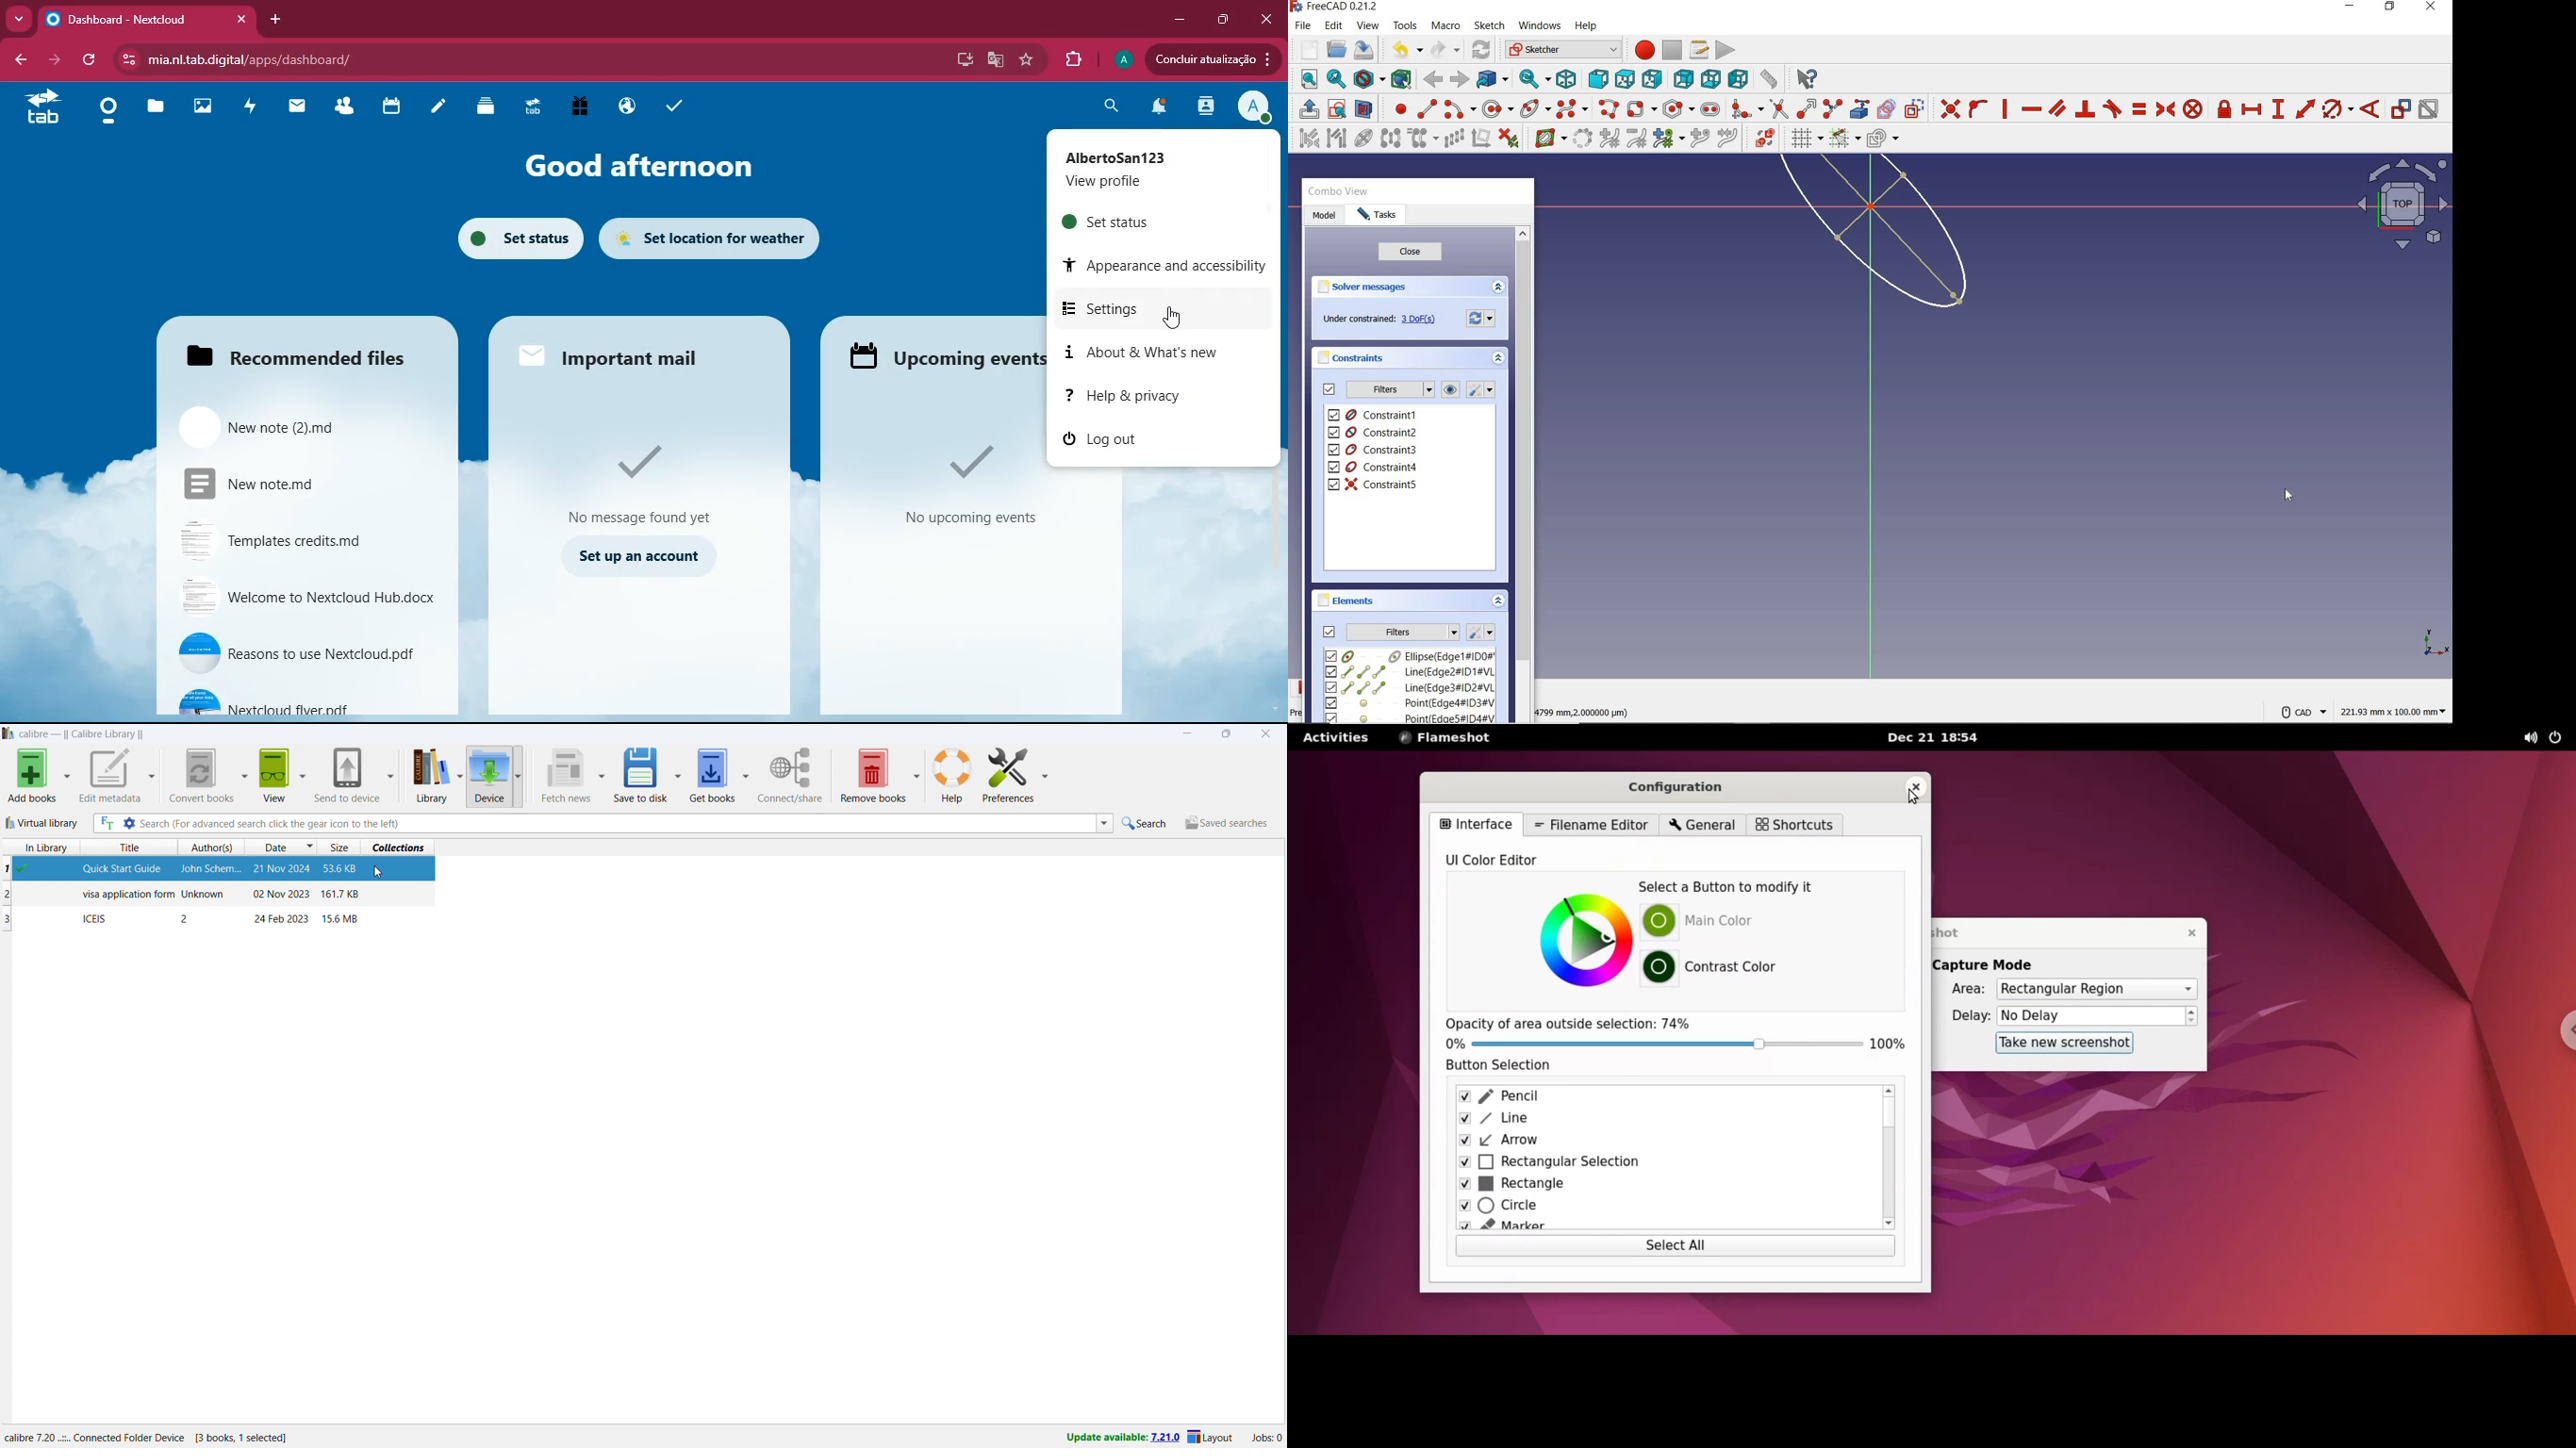 The width and height of the screenshot is (2576, 1456). I want to click on update, so click(1214, 60).